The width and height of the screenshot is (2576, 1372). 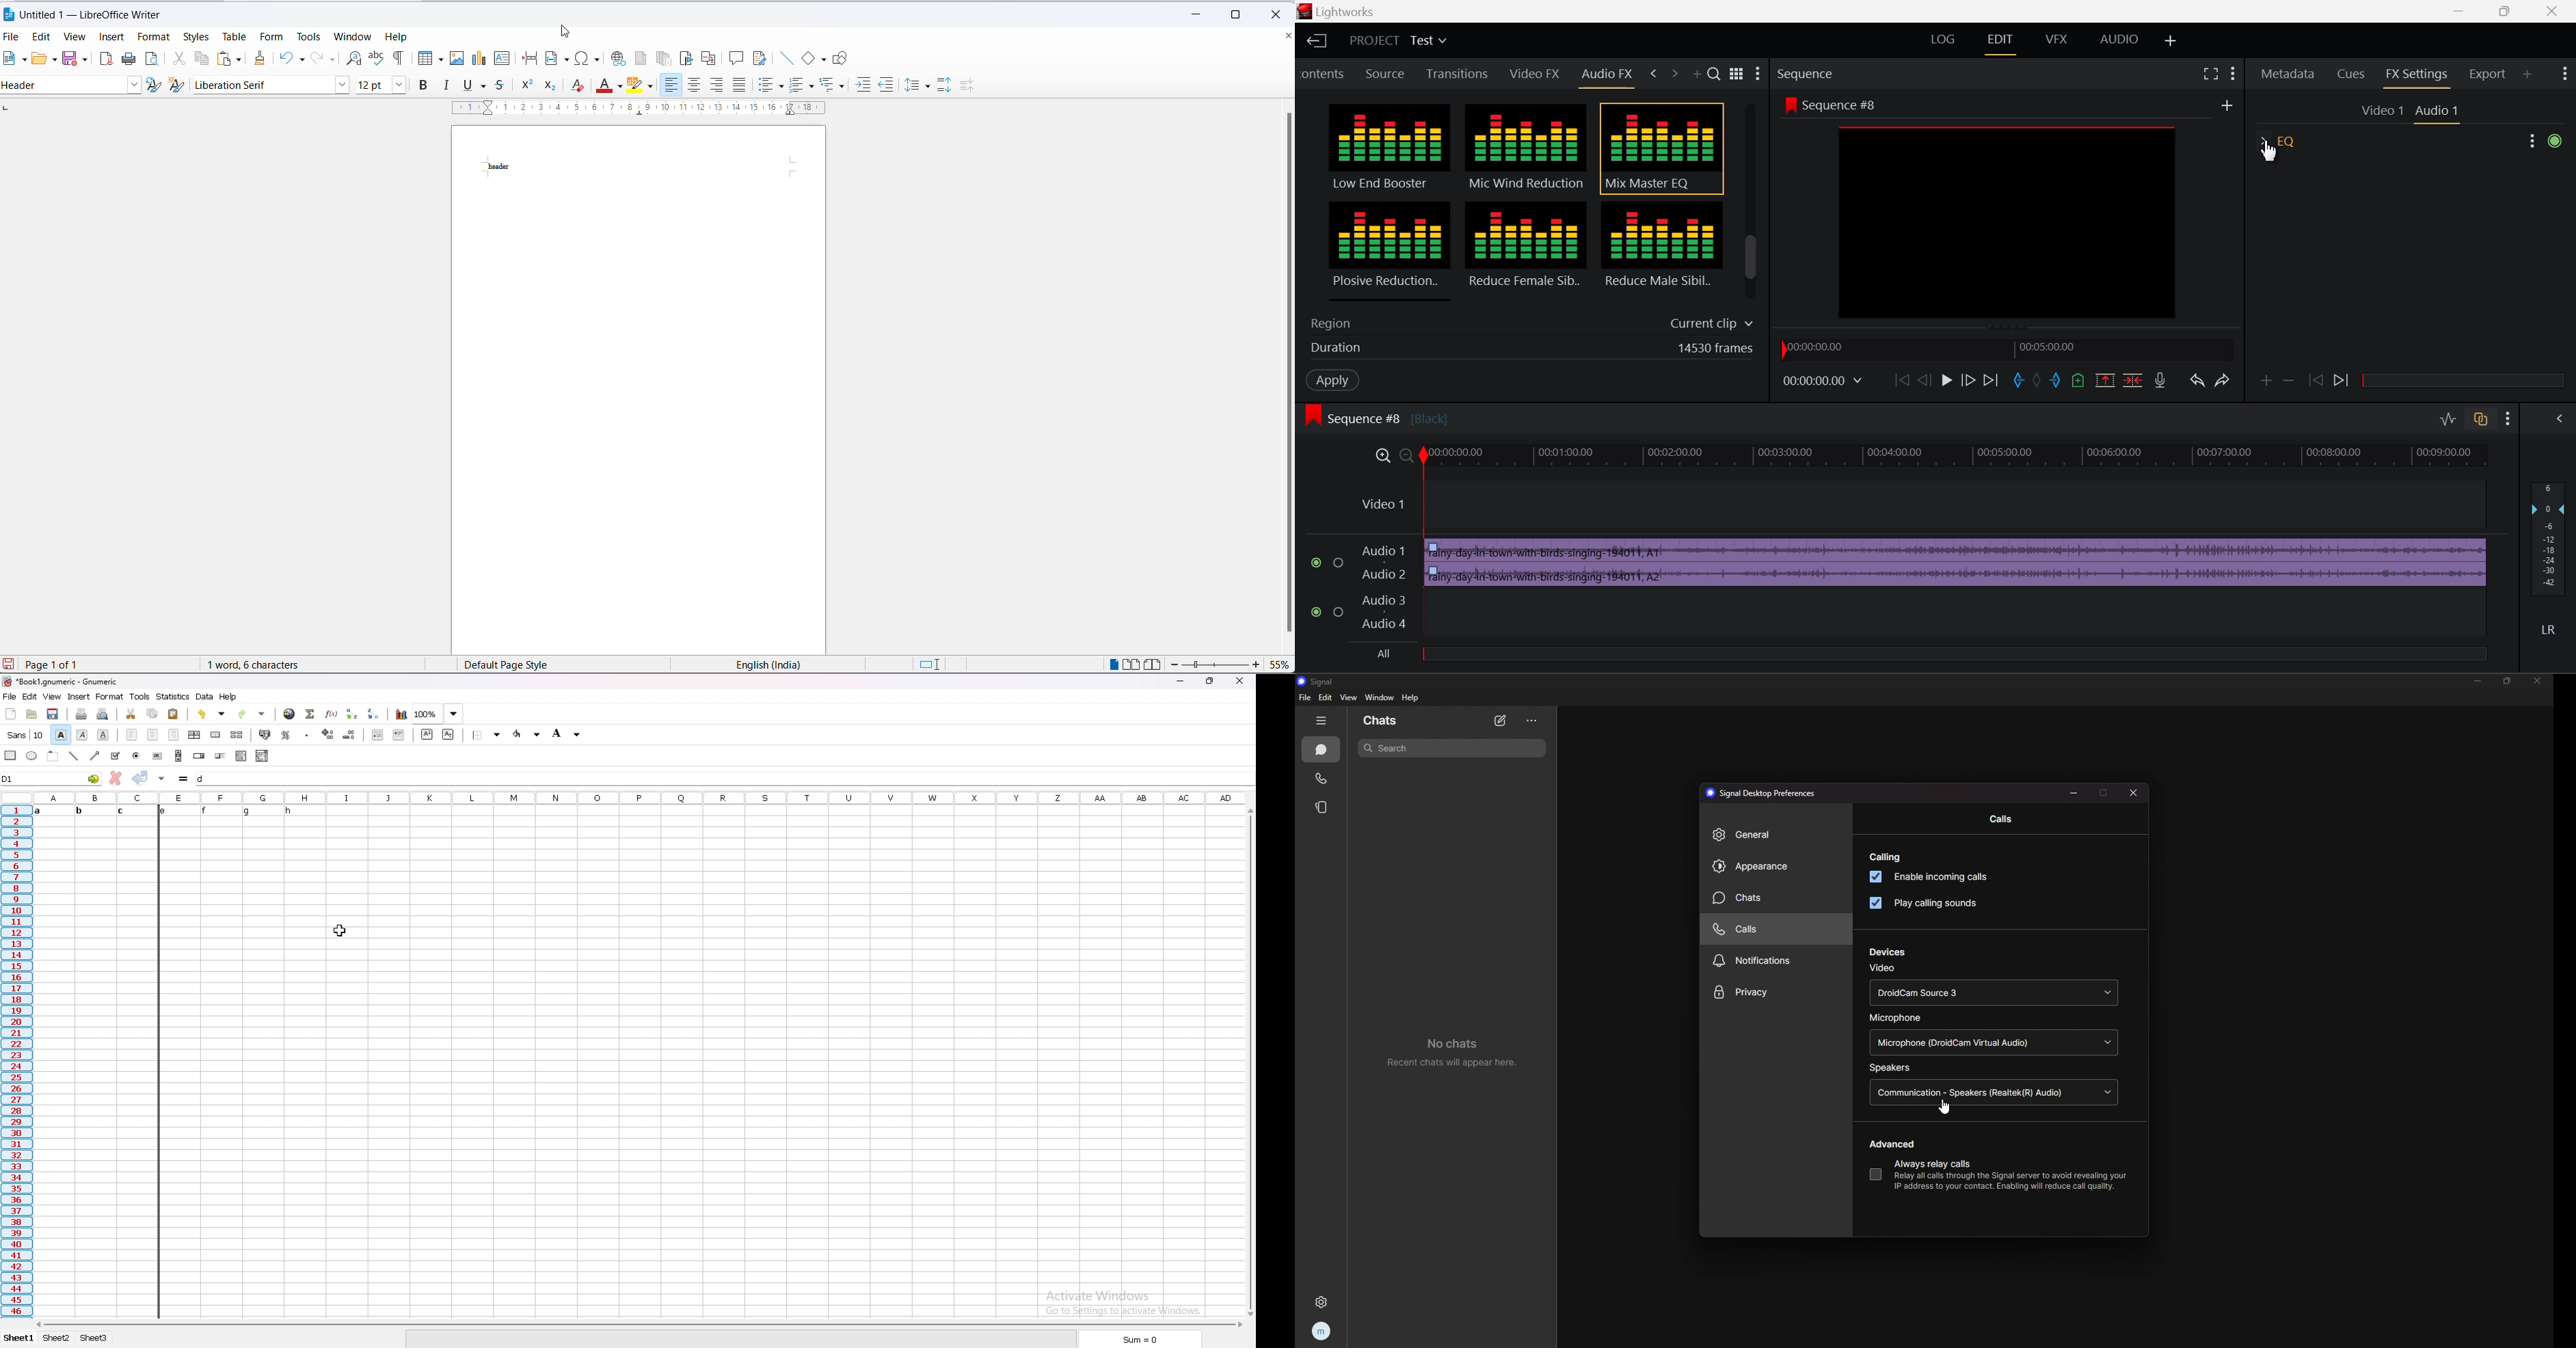 What do you see at coordinates (259, 59) in the screenshot?
I see `clone formatting` at bounding box center [259, 59].